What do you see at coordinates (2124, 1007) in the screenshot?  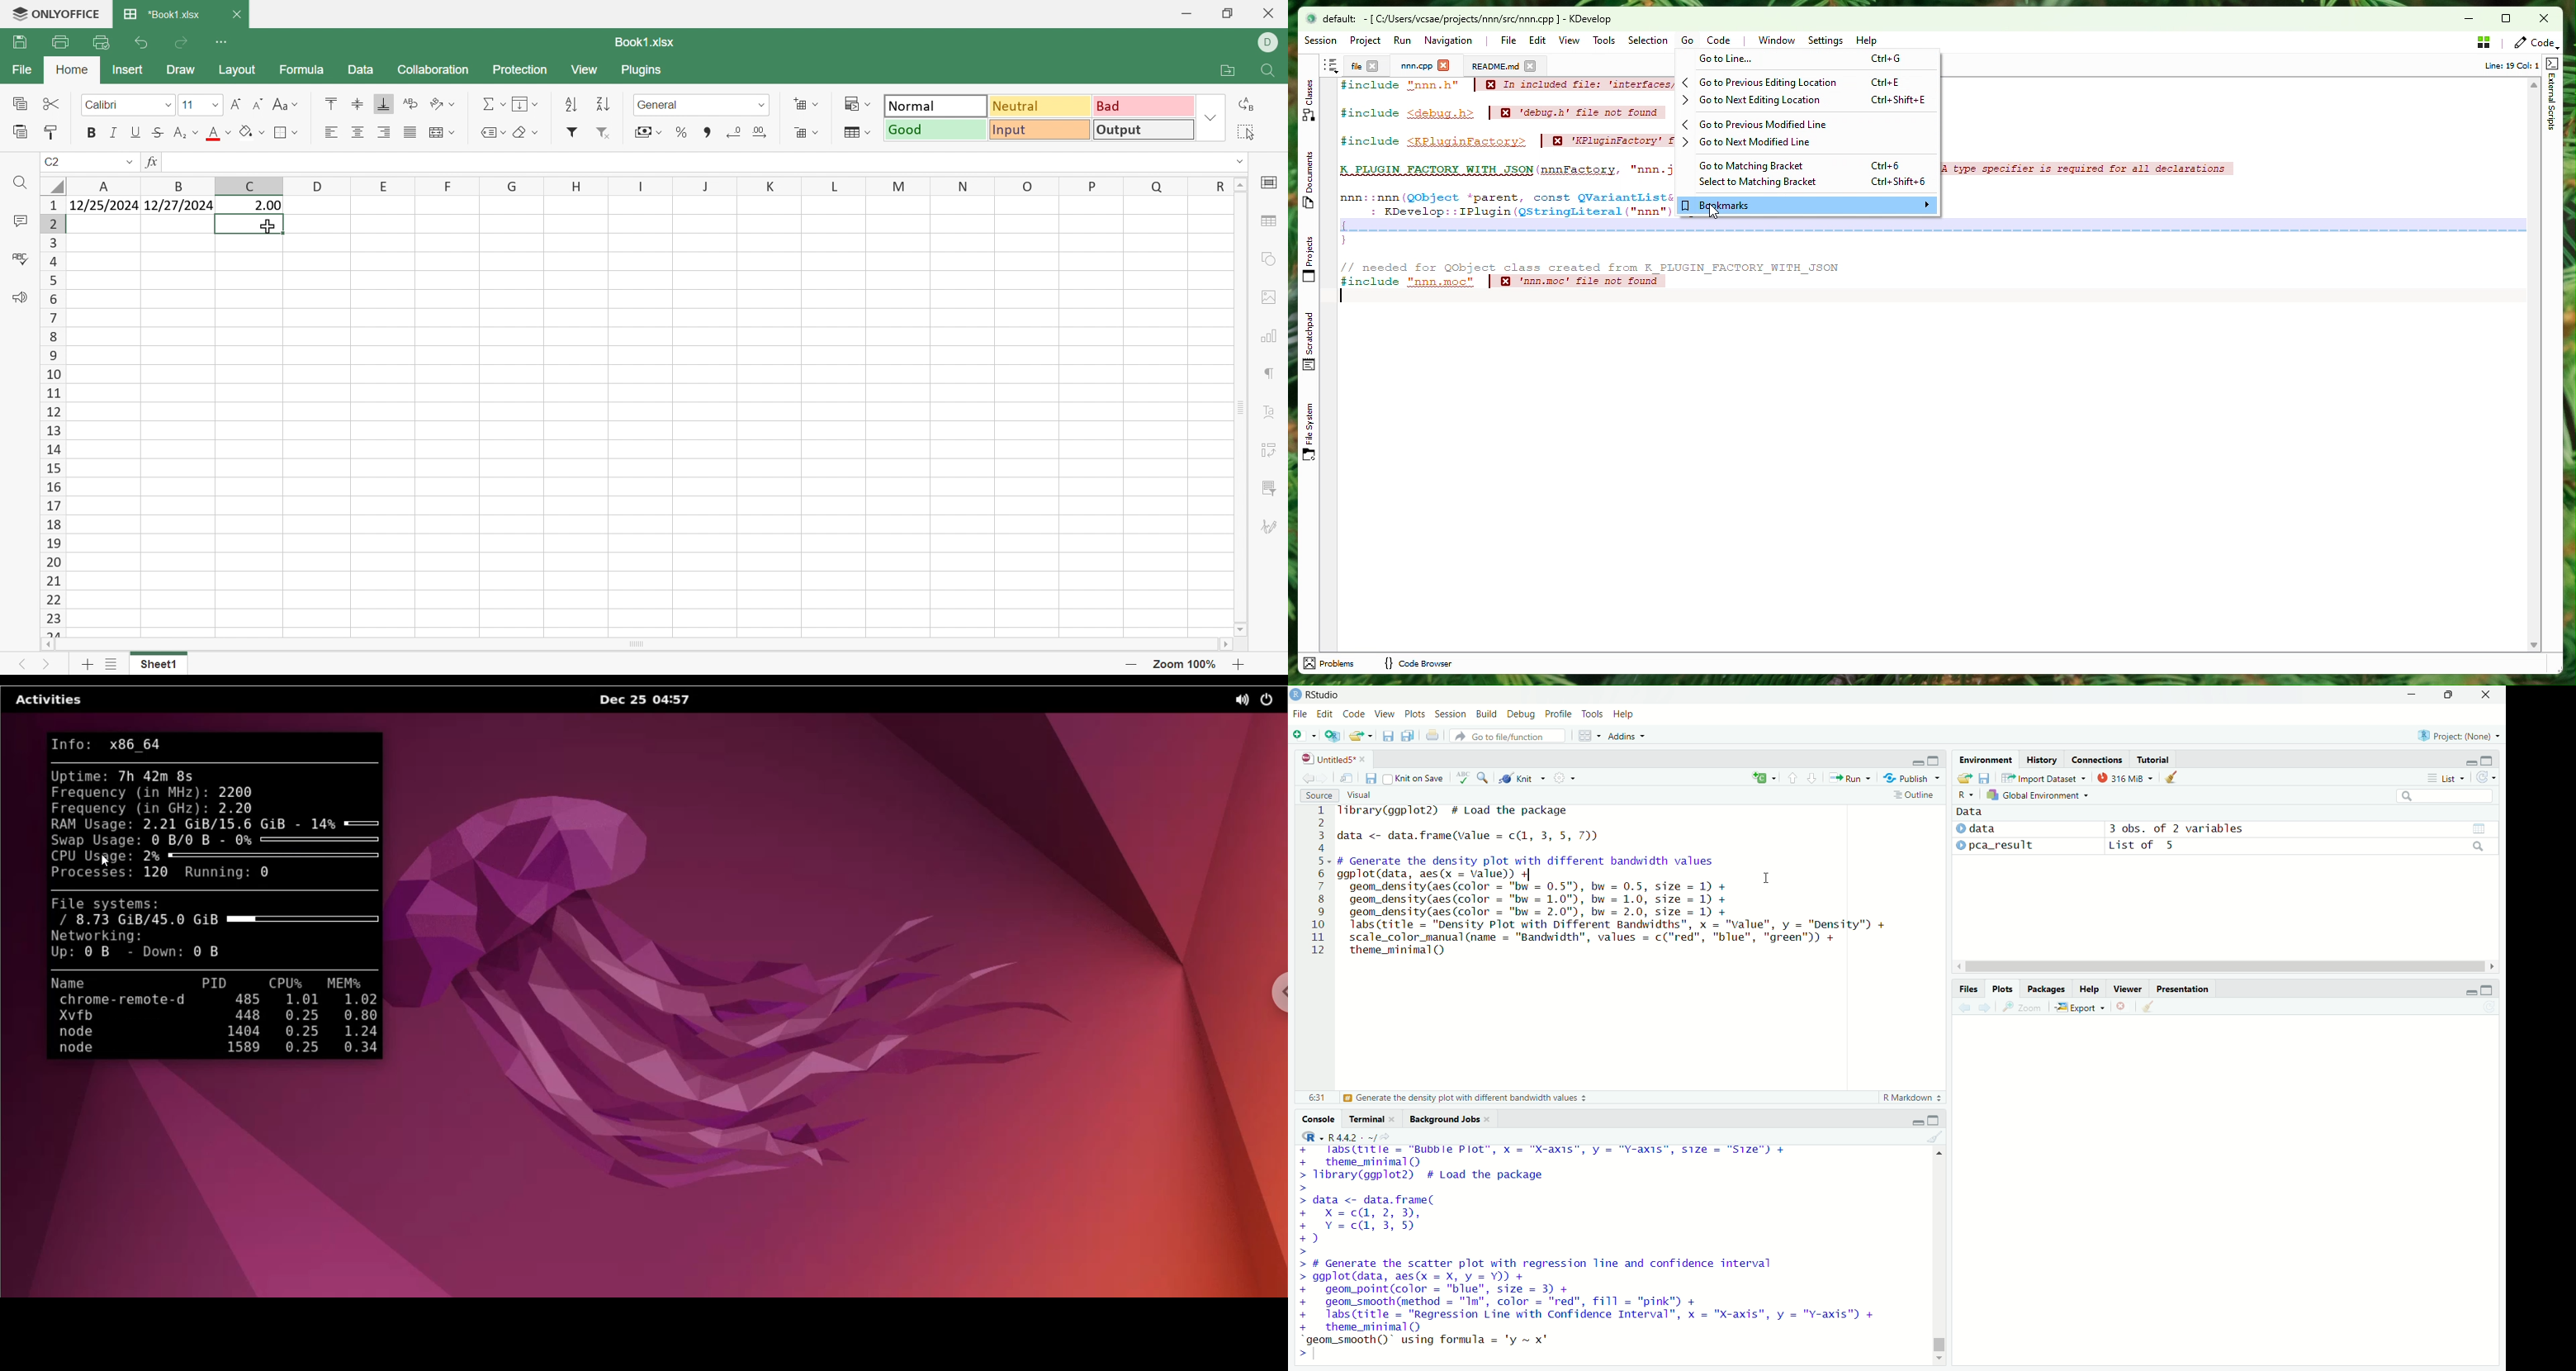 I see `Remove current plot` at bounding box center [2124, 1007].